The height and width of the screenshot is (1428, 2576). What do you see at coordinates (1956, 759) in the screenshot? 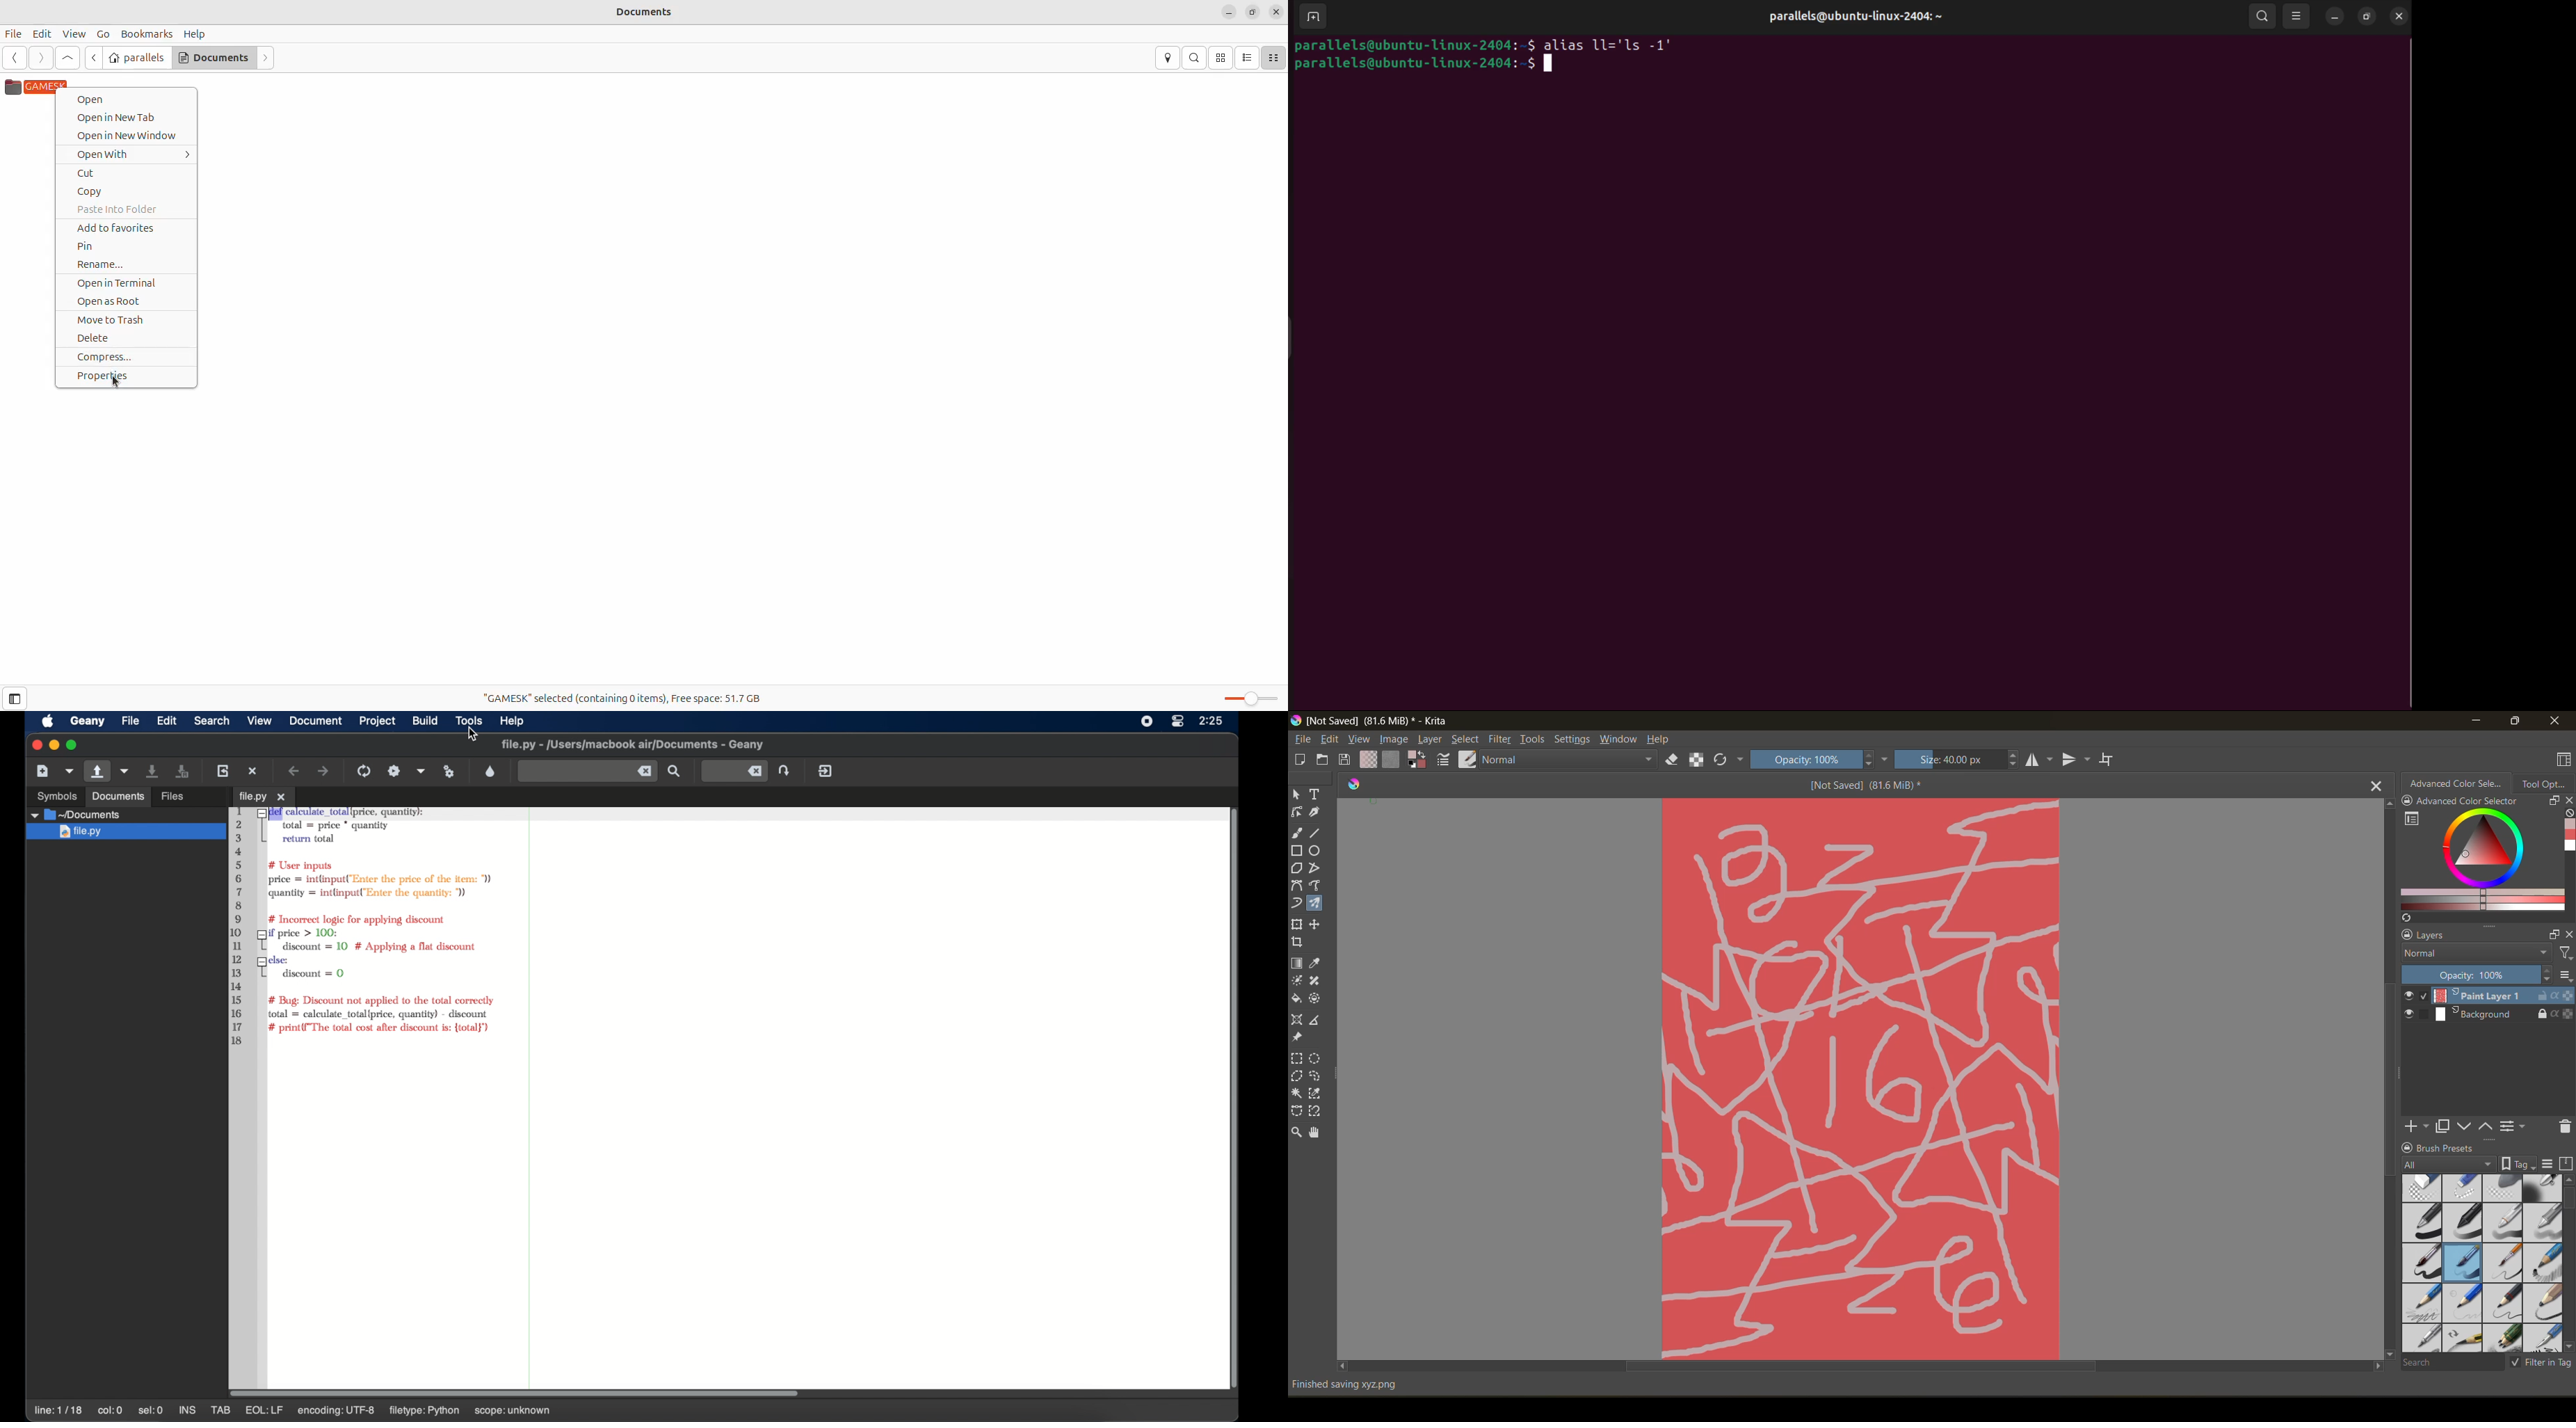
I see `size` at bounding box center [1956, 759].